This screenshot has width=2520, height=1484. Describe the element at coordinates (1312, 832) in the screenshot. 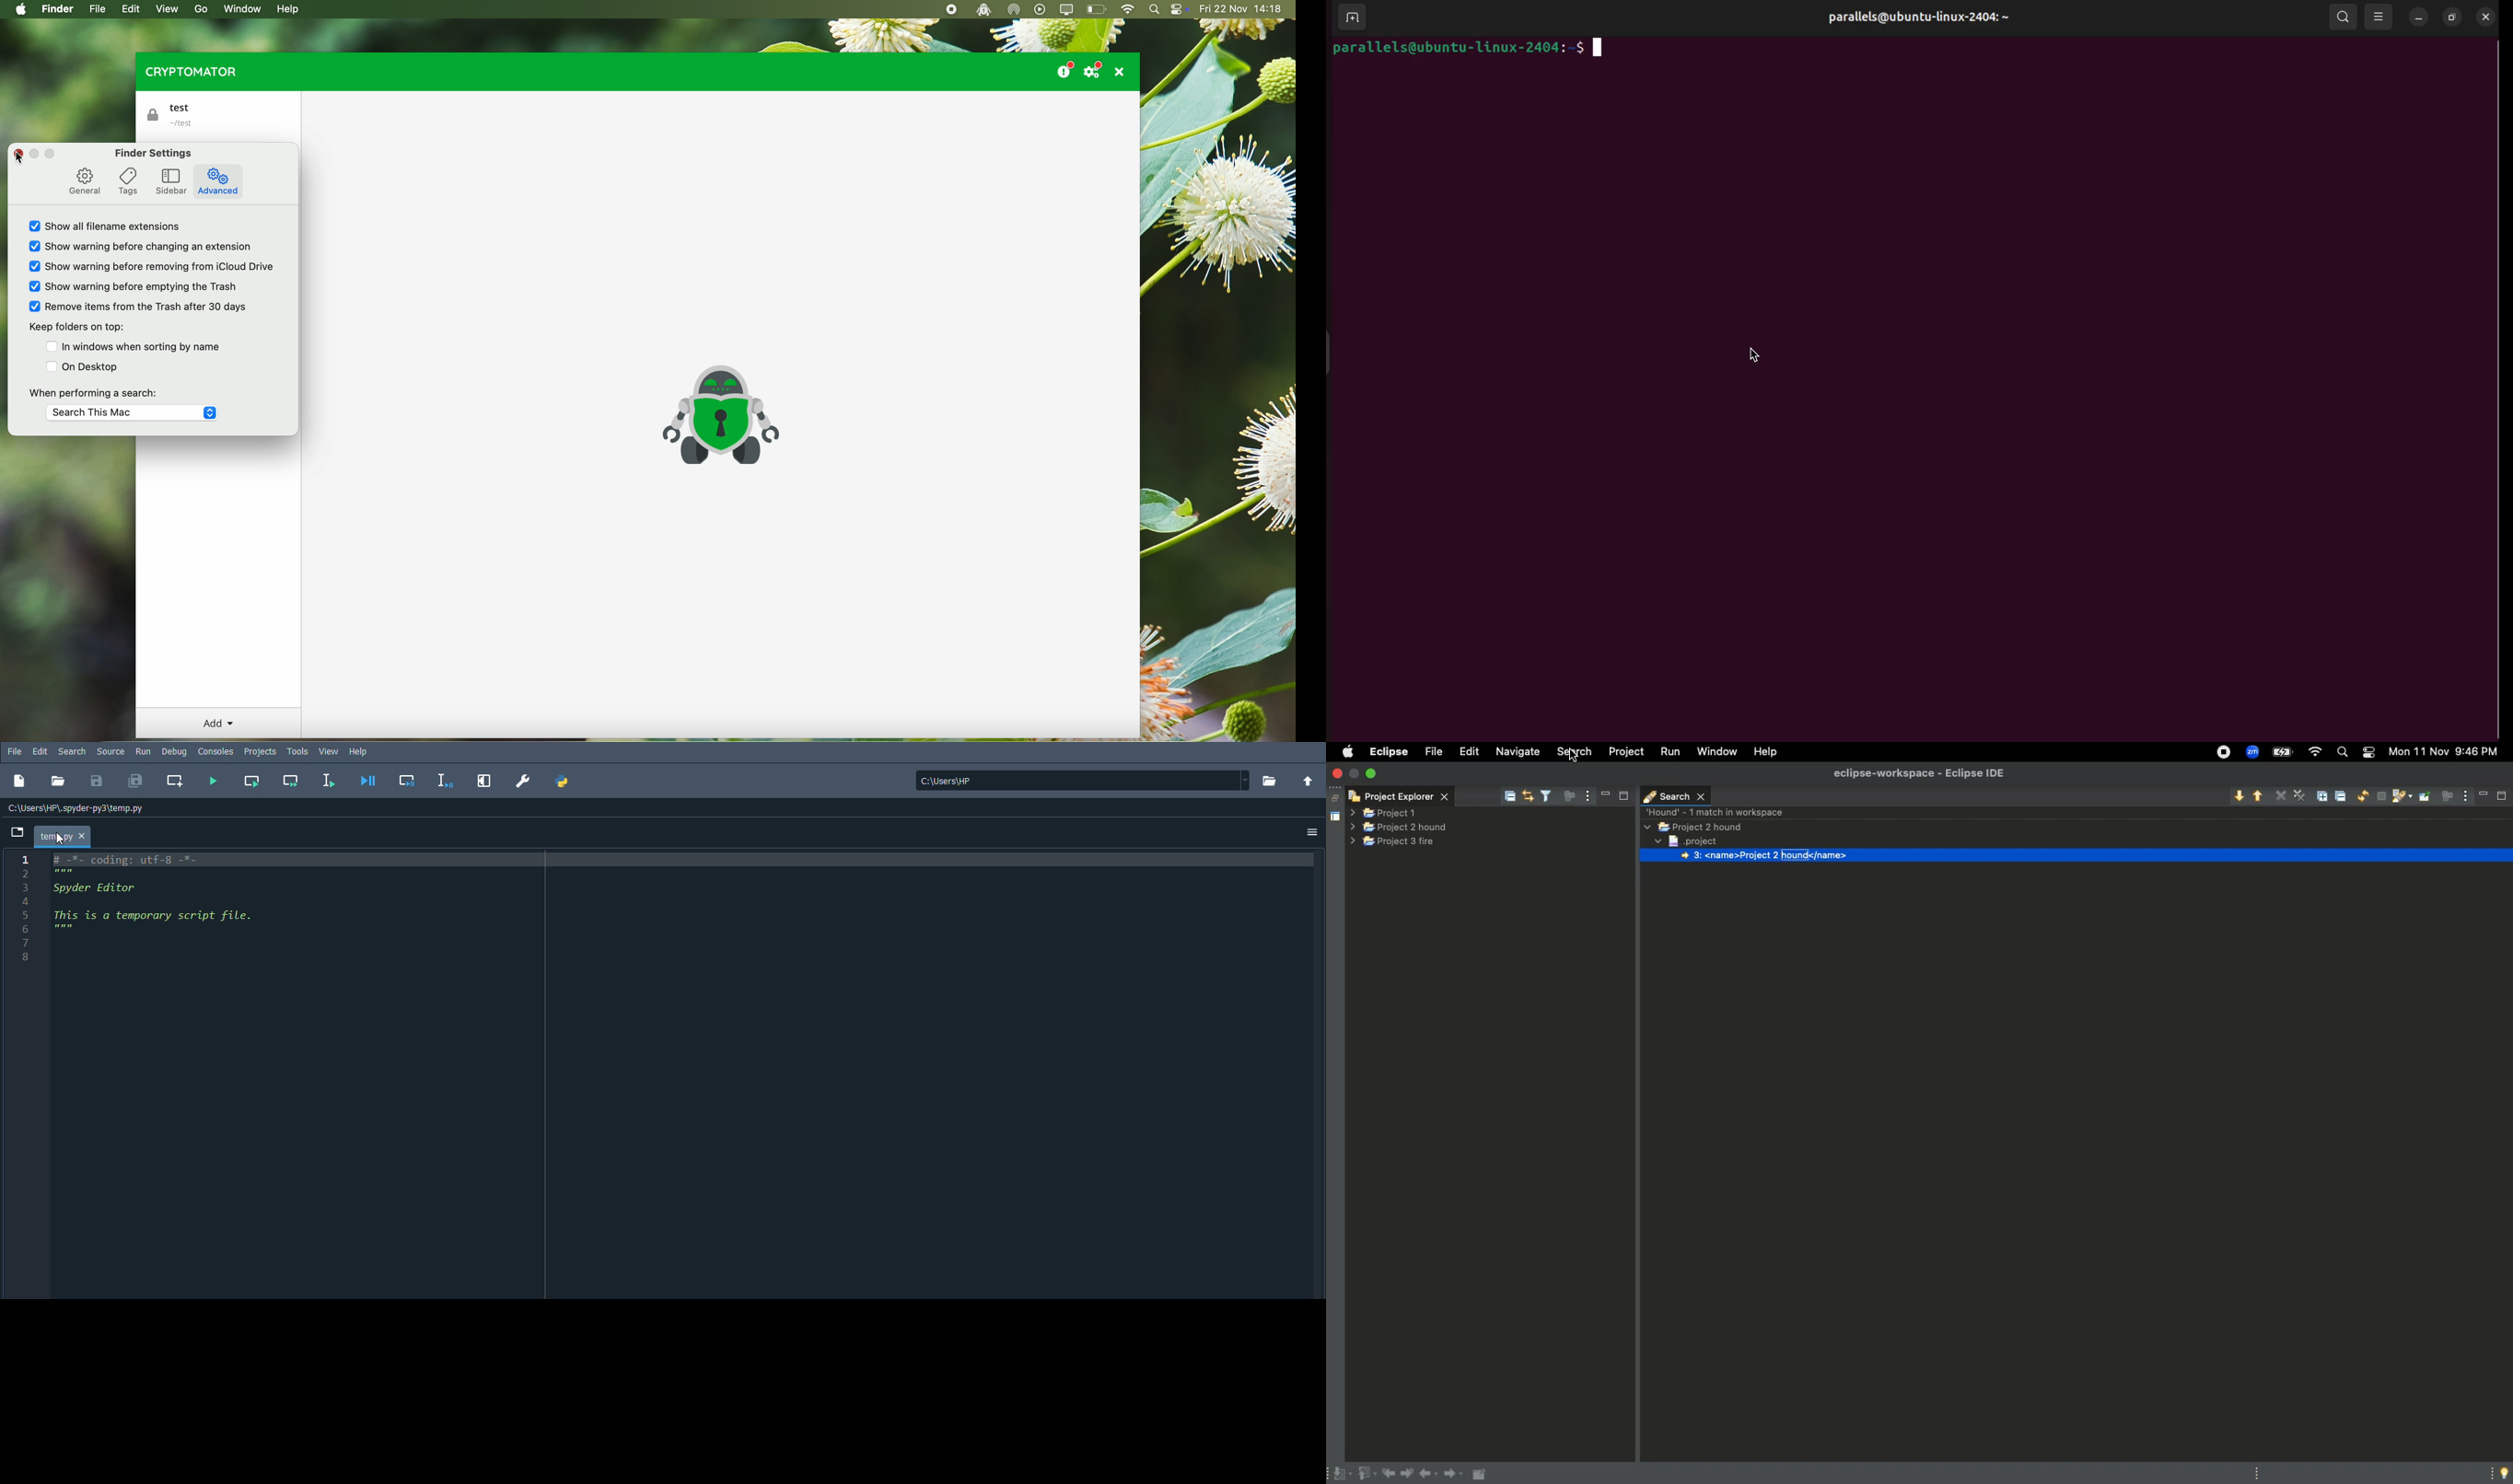

I see `Options` at that location.